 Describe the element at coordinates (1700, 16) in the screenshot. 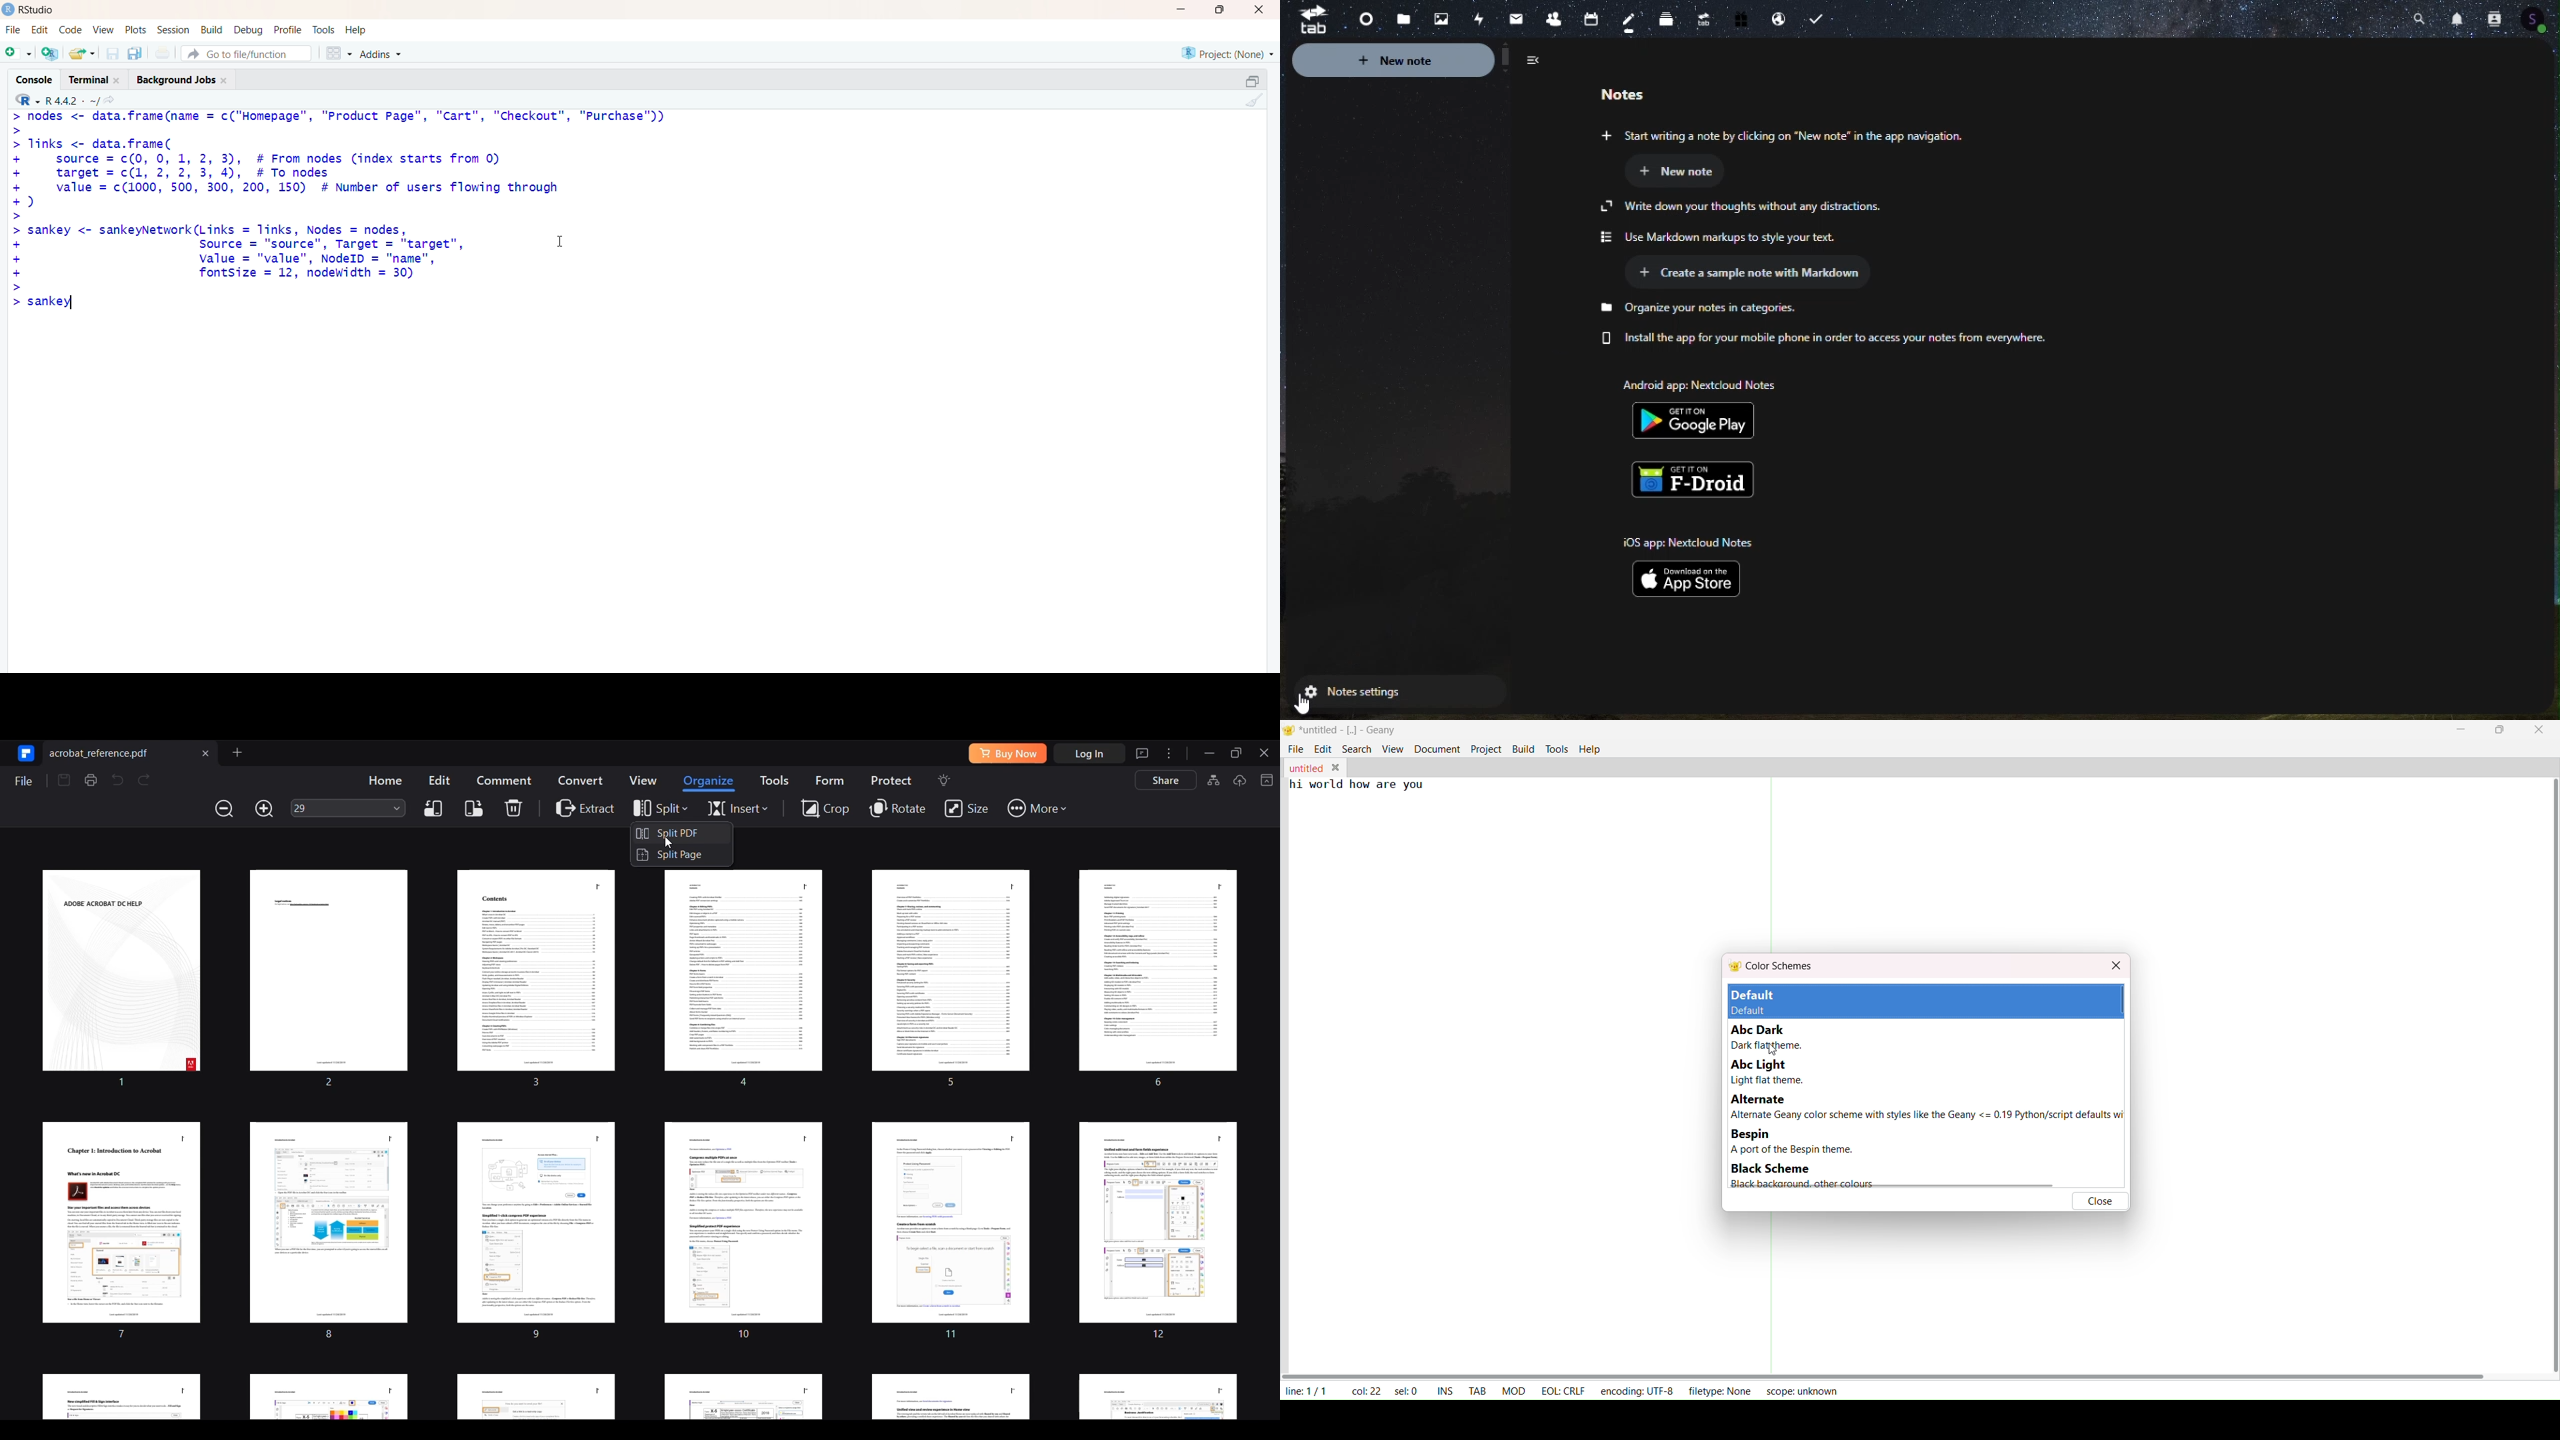

I see `upgrade` at that location.